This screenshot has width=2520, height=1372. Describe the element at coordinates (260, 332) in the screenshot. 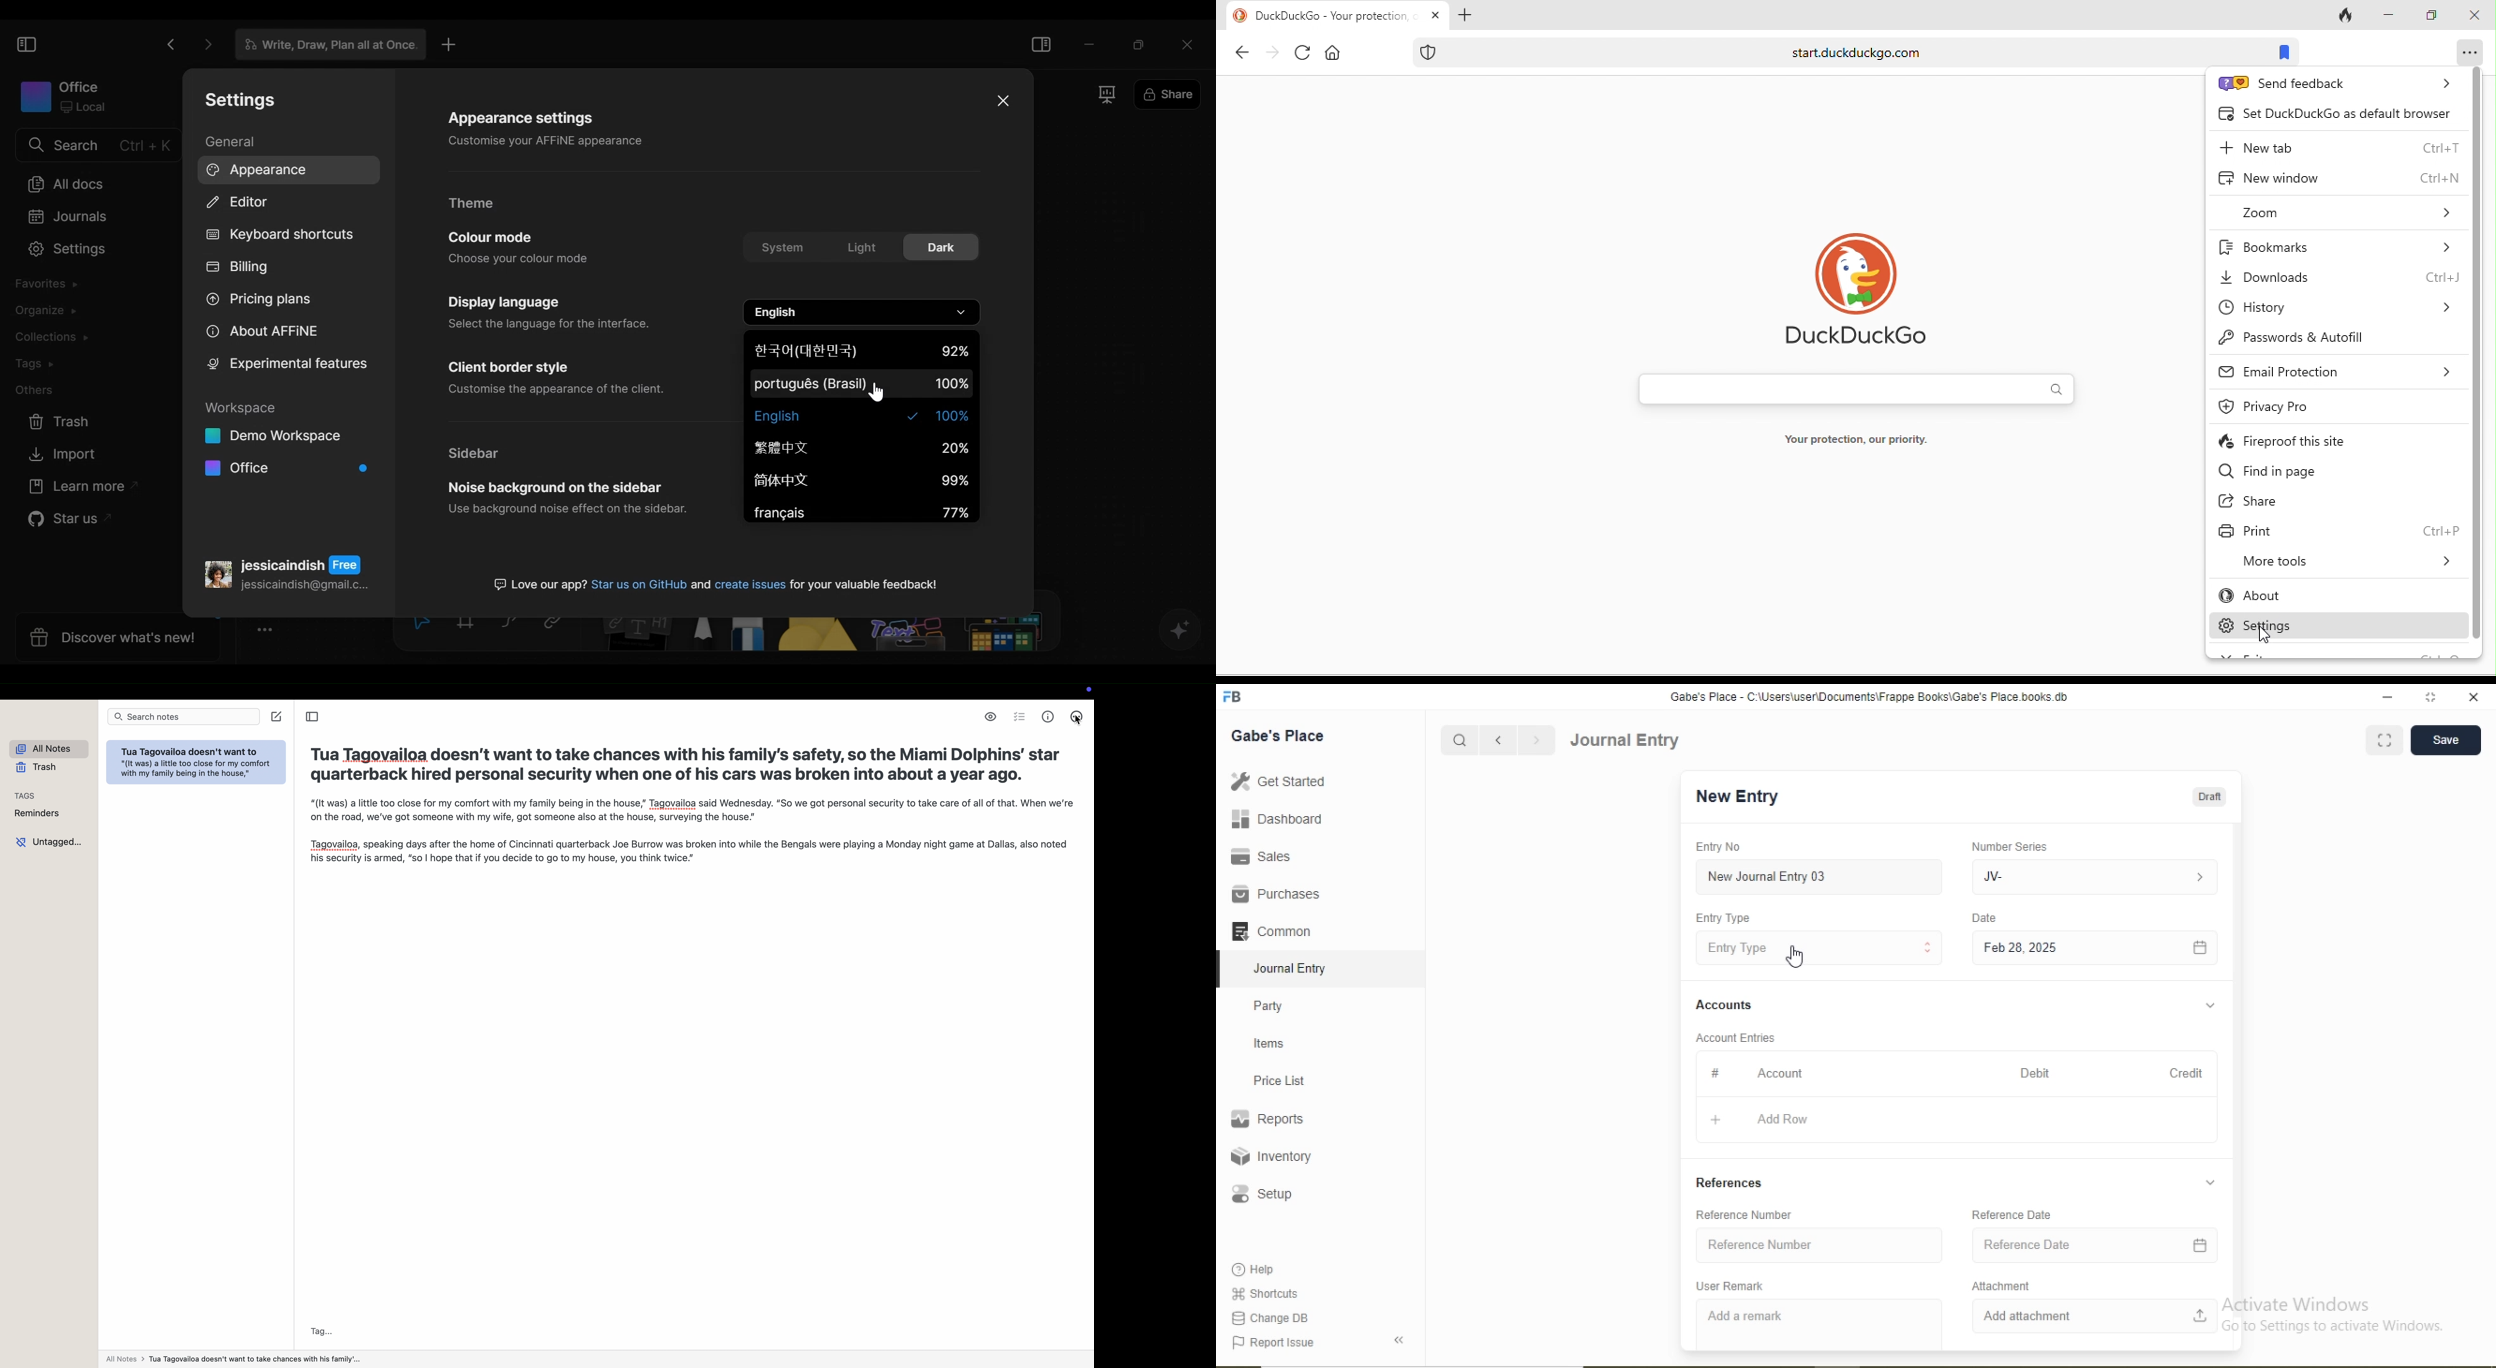

I see `About AFFiNE` at that location.